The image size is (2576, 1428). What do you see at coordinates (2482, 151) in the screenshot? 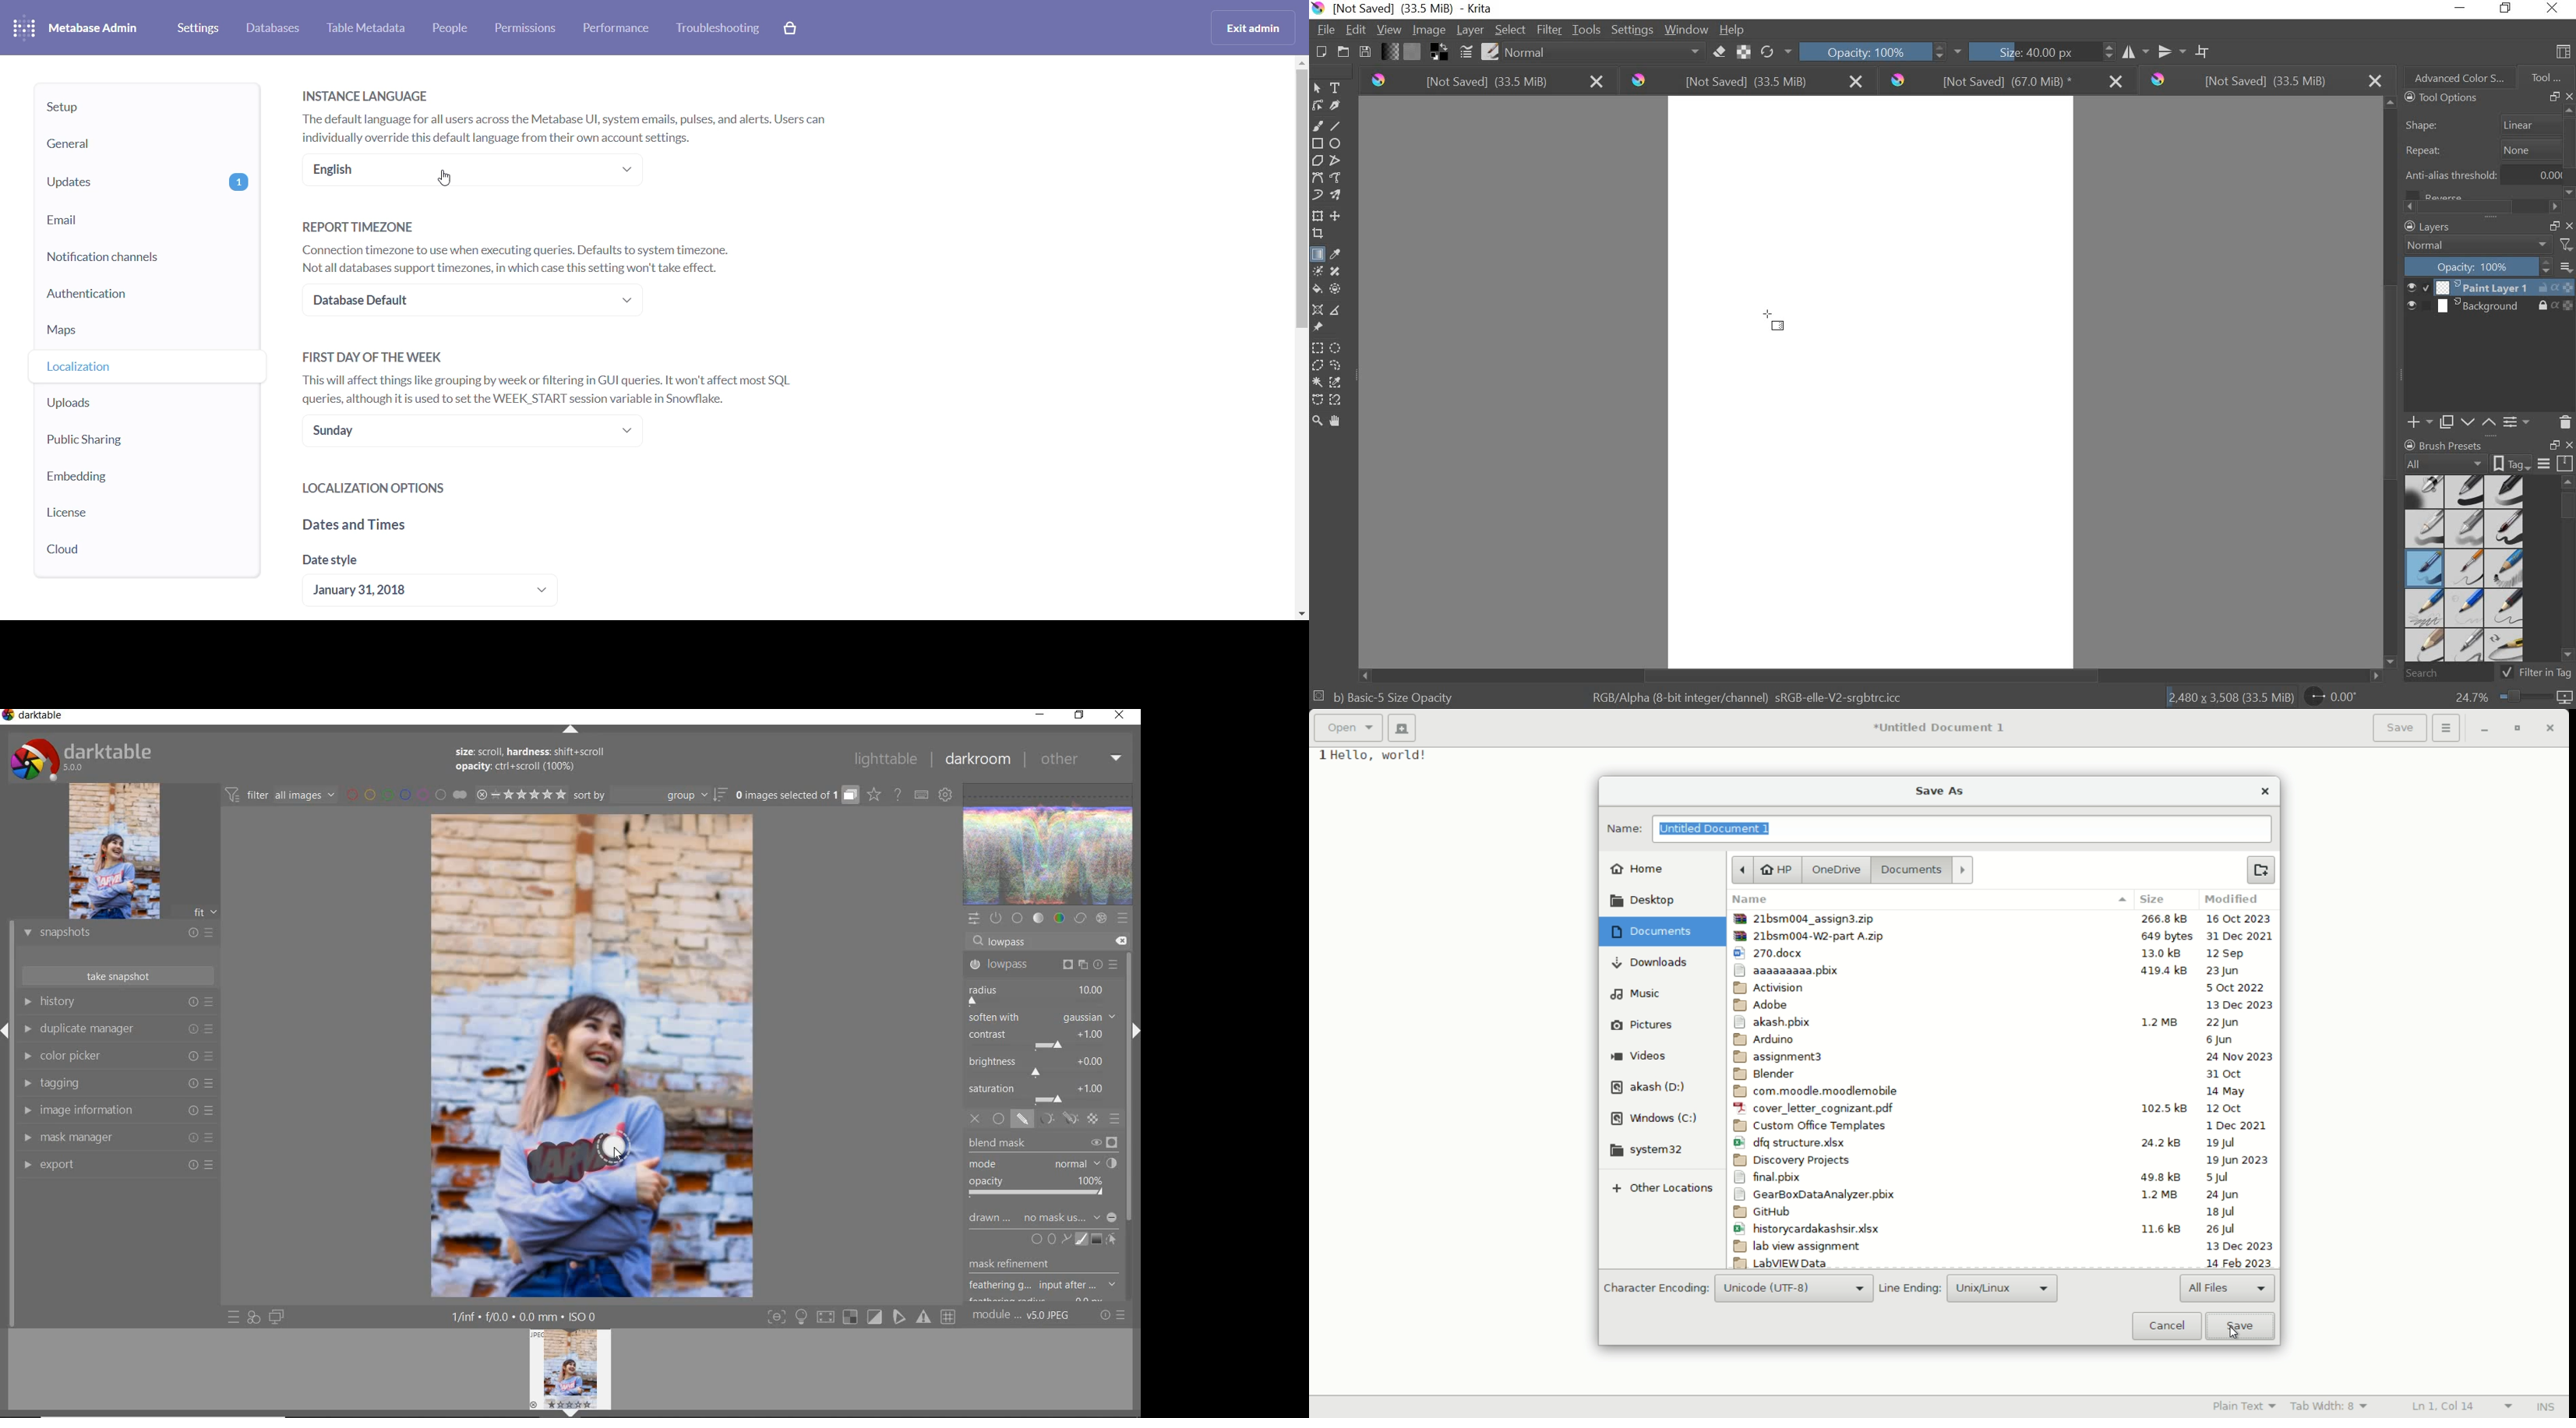
I see `repeat none` at bounding box center [2482, 151].